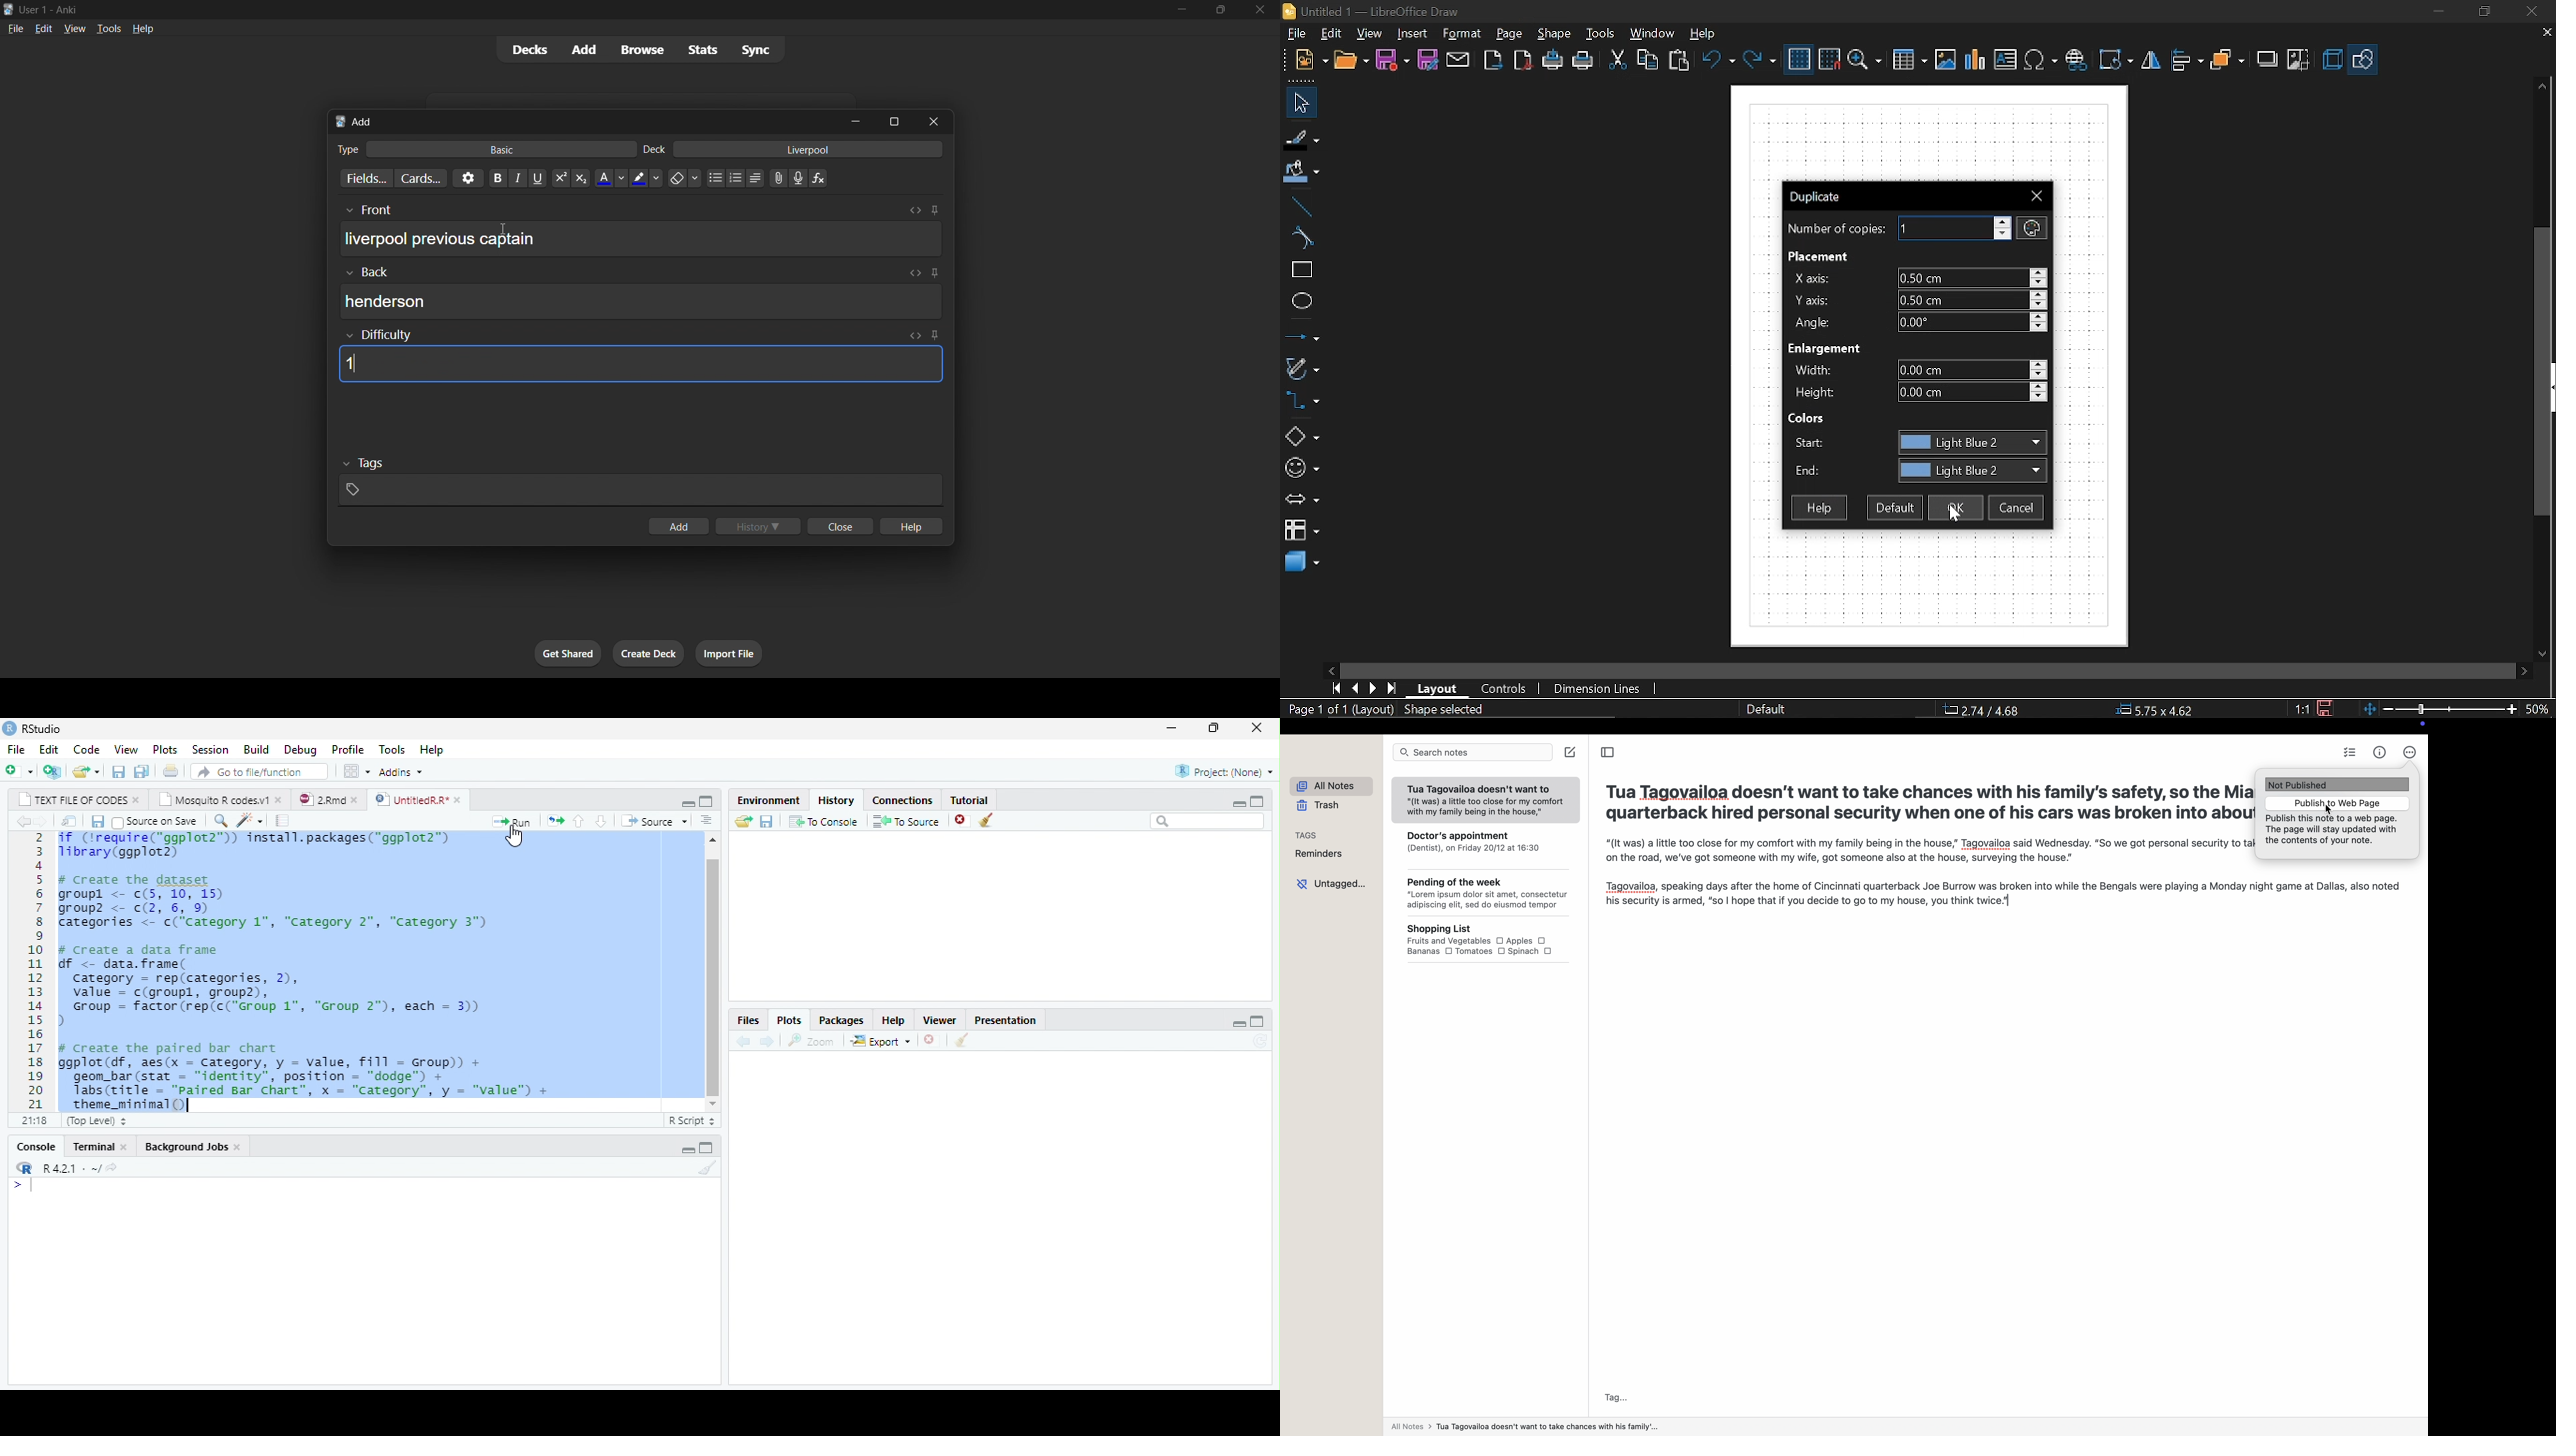  Describe the element at coordinates (524, 52) in the screenshot. I see `decks` at that location.